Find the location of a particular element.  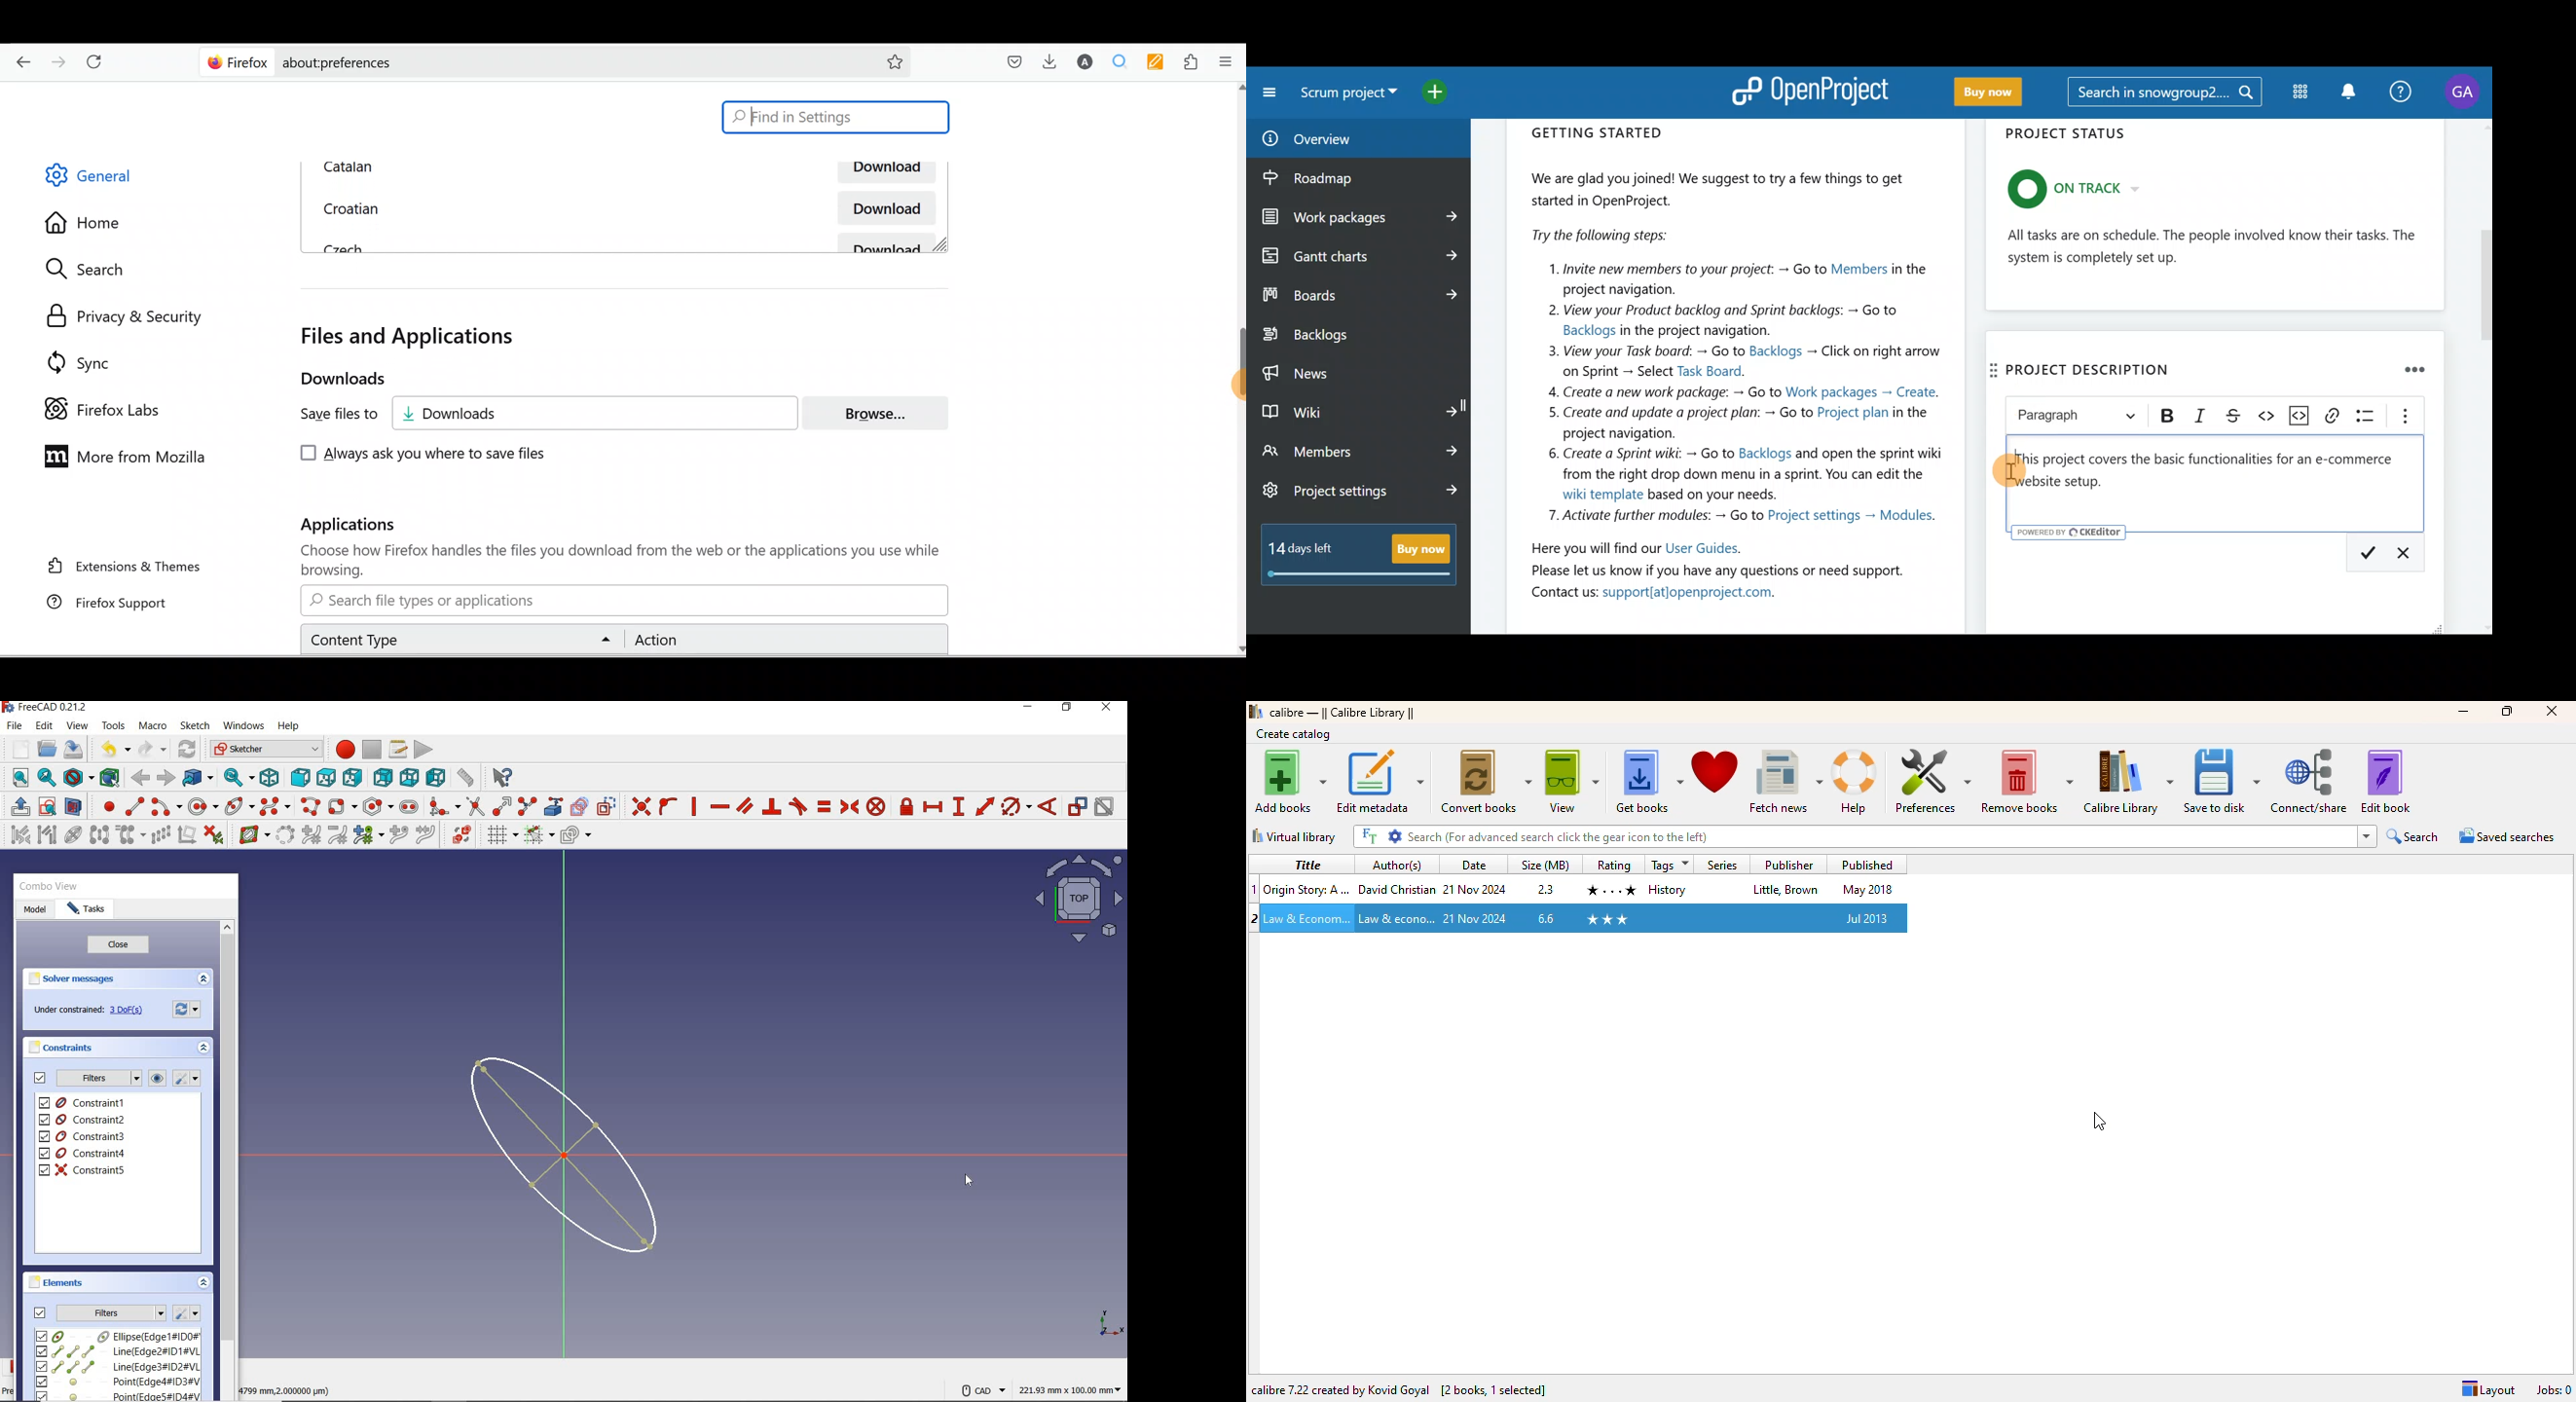

select associated constraint is located at coordinates (17, 834).